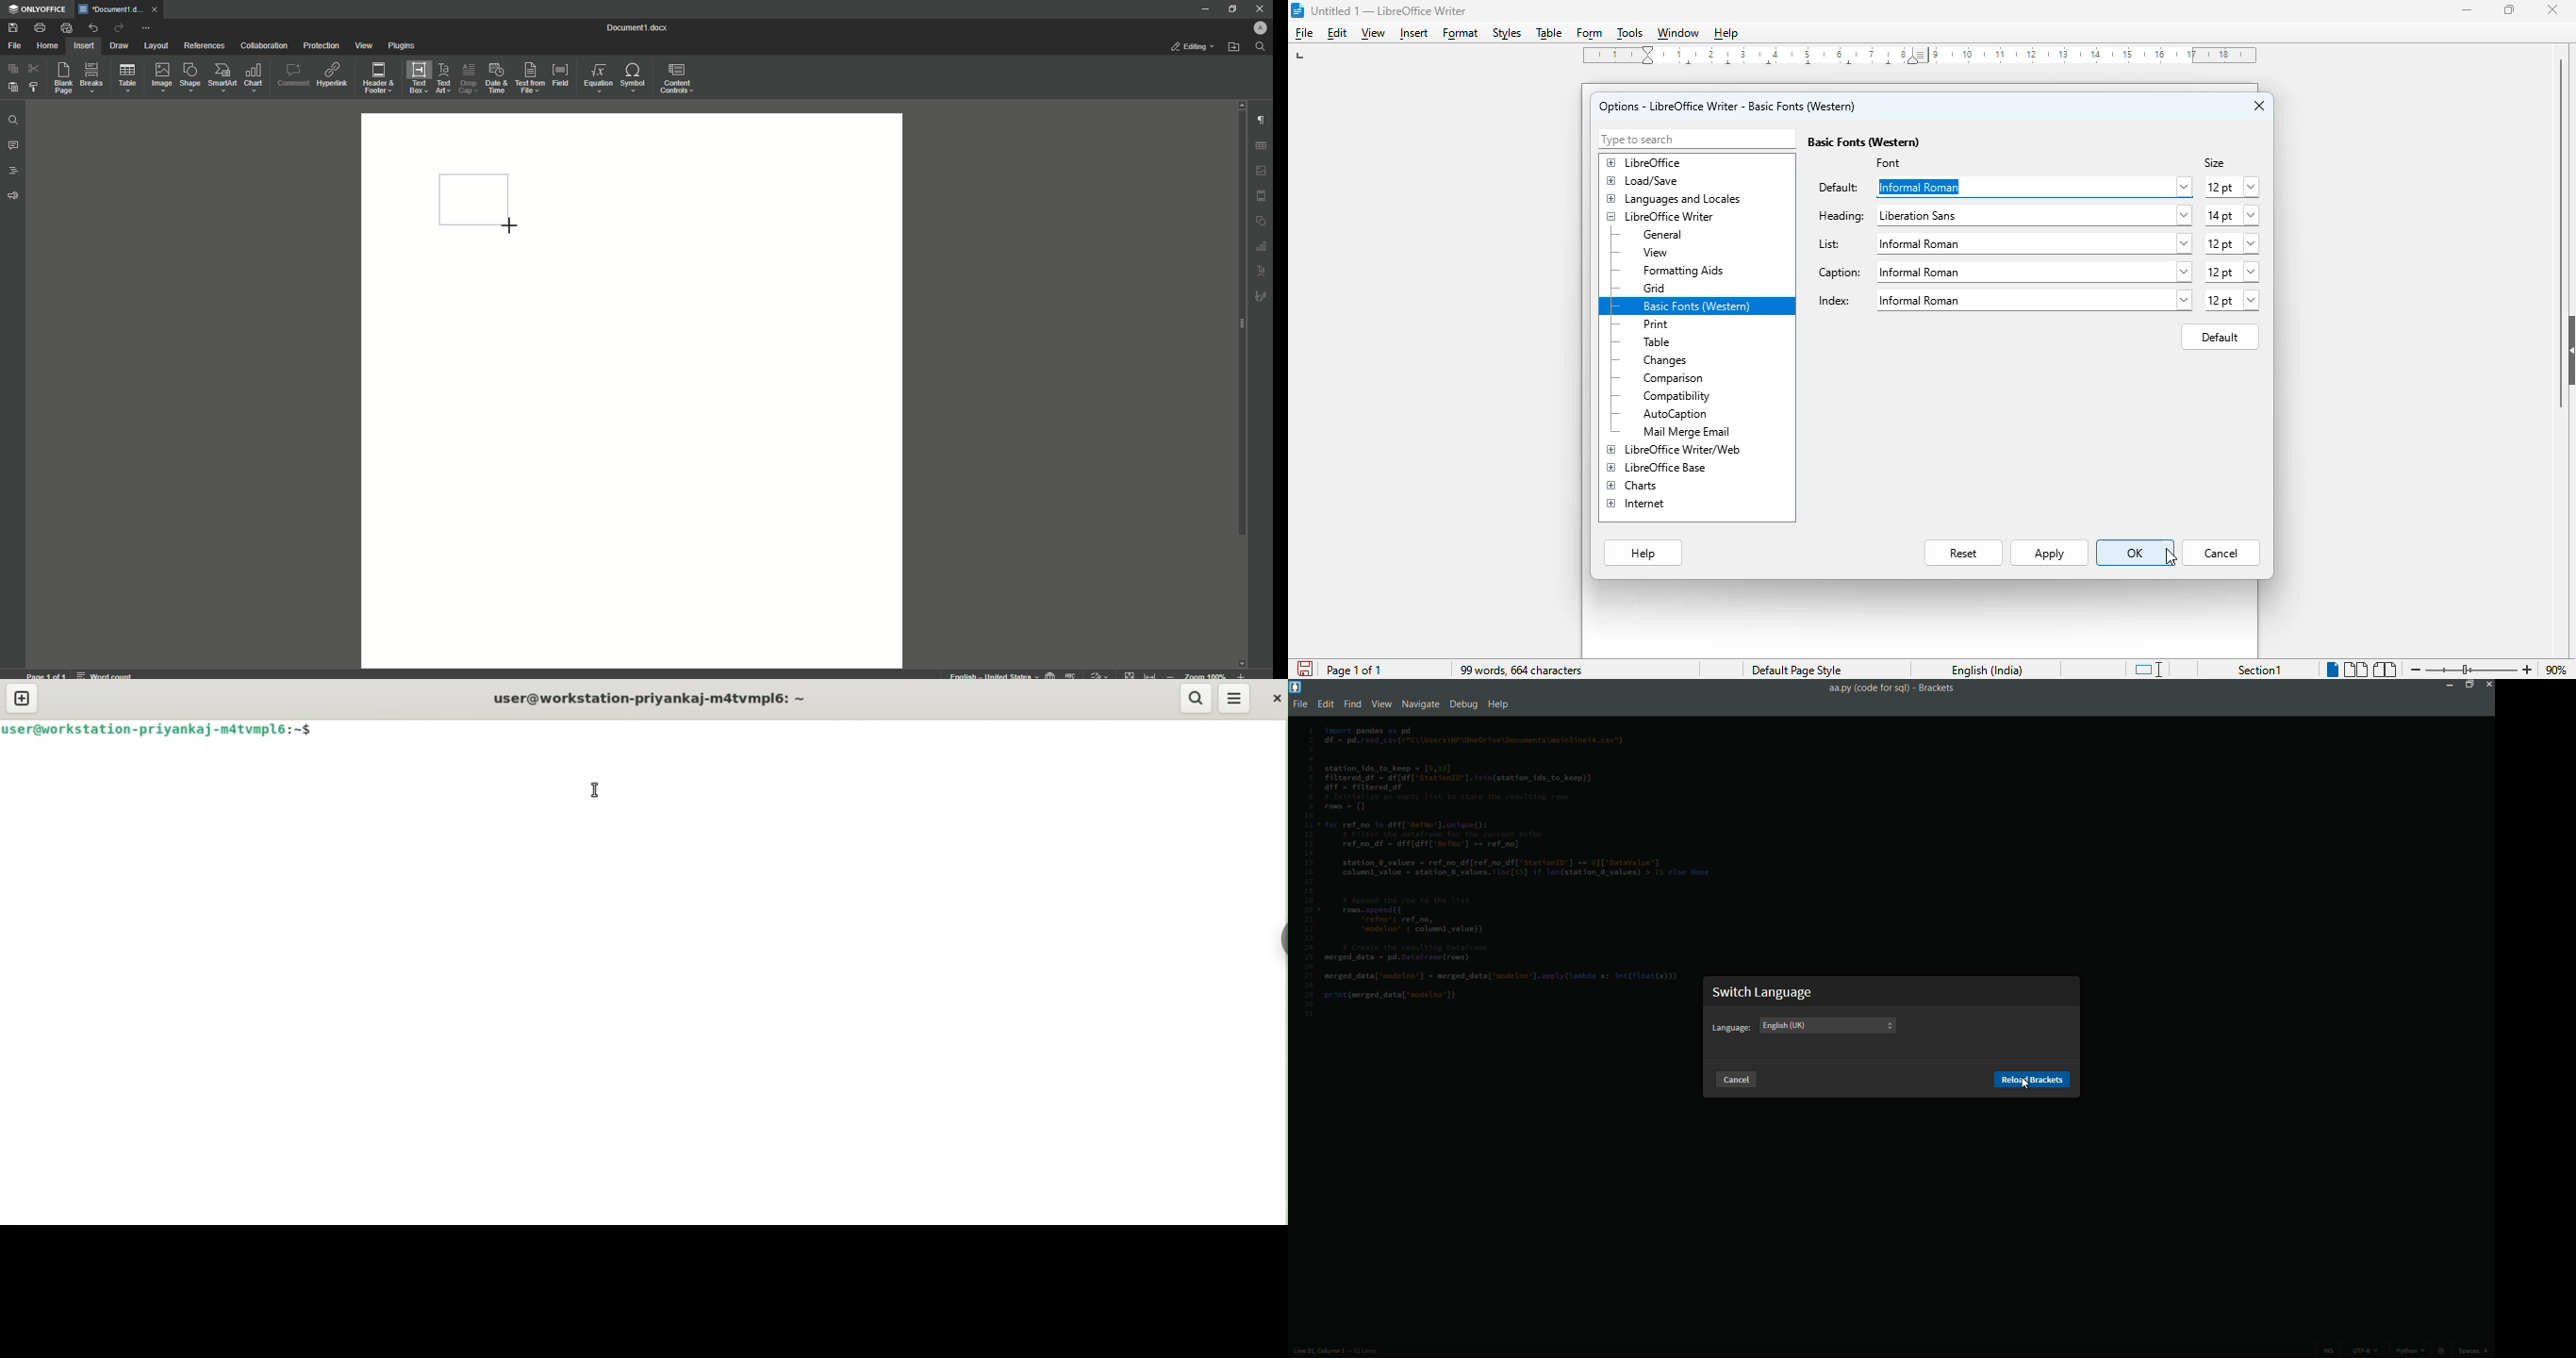 This screenshot has width=2576, height=1372. What do you see at coordinates (1314, 1352) in the screenshot?
I see `cursor position` at bounding box center [1314, 1352].